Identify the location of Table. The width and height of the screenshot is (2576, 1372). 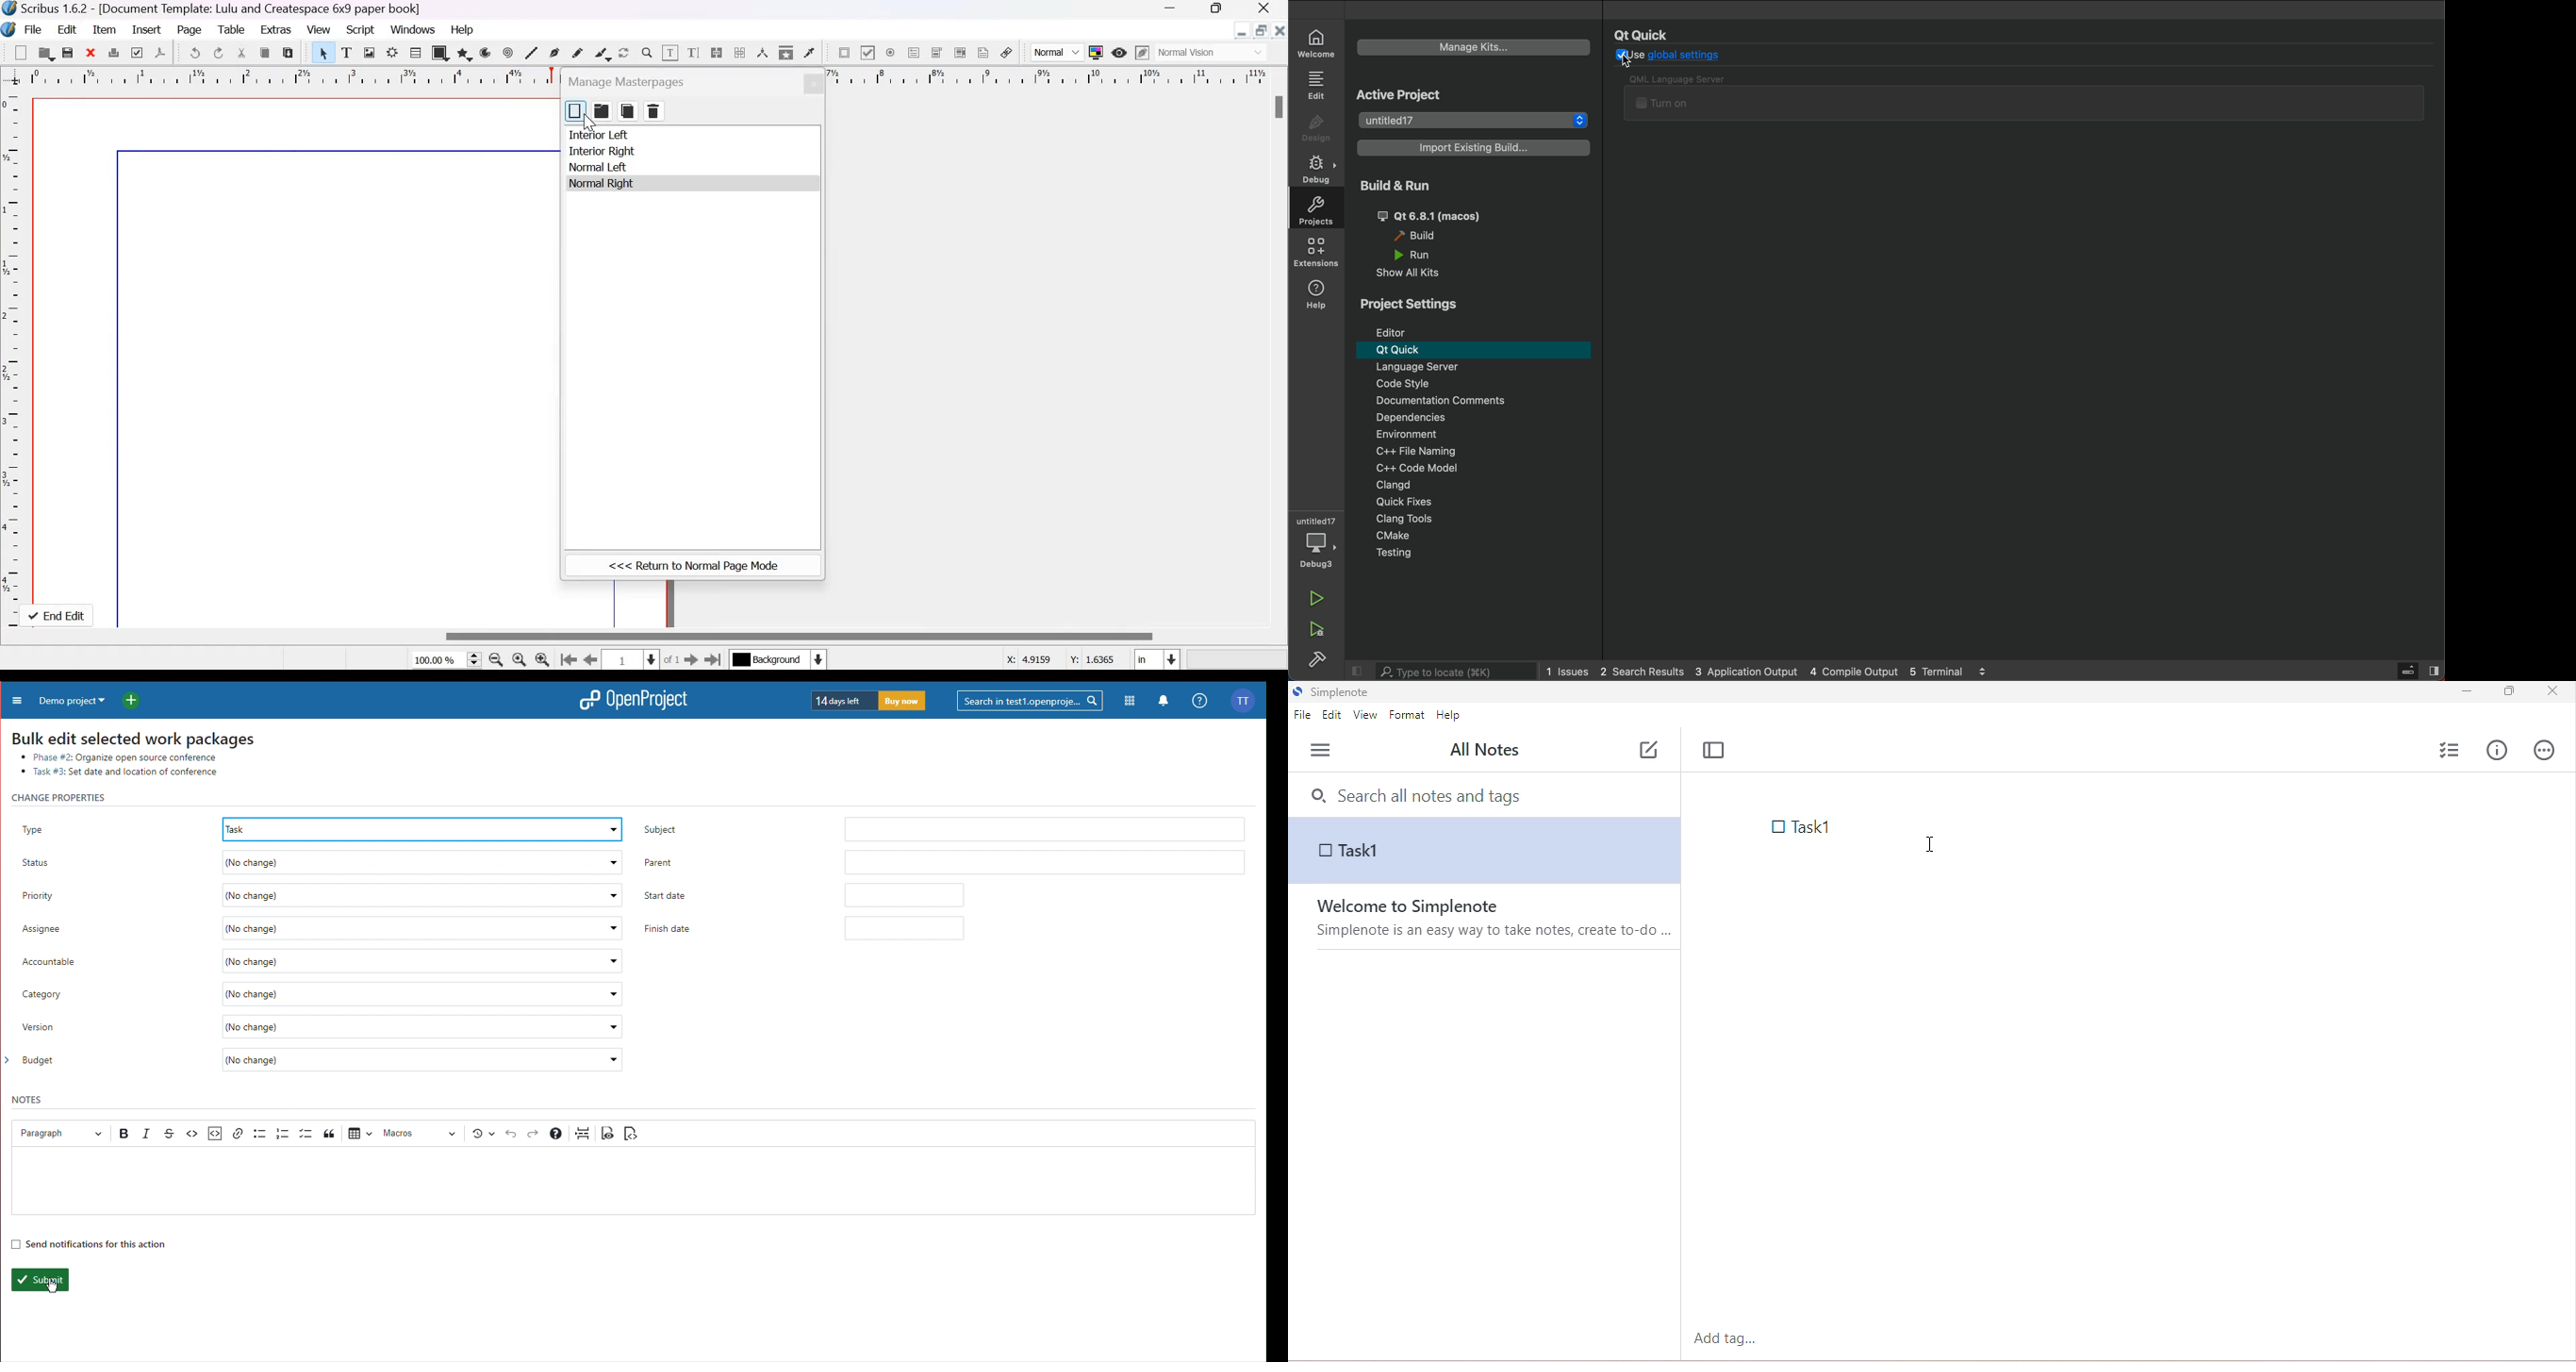
(231, 30).